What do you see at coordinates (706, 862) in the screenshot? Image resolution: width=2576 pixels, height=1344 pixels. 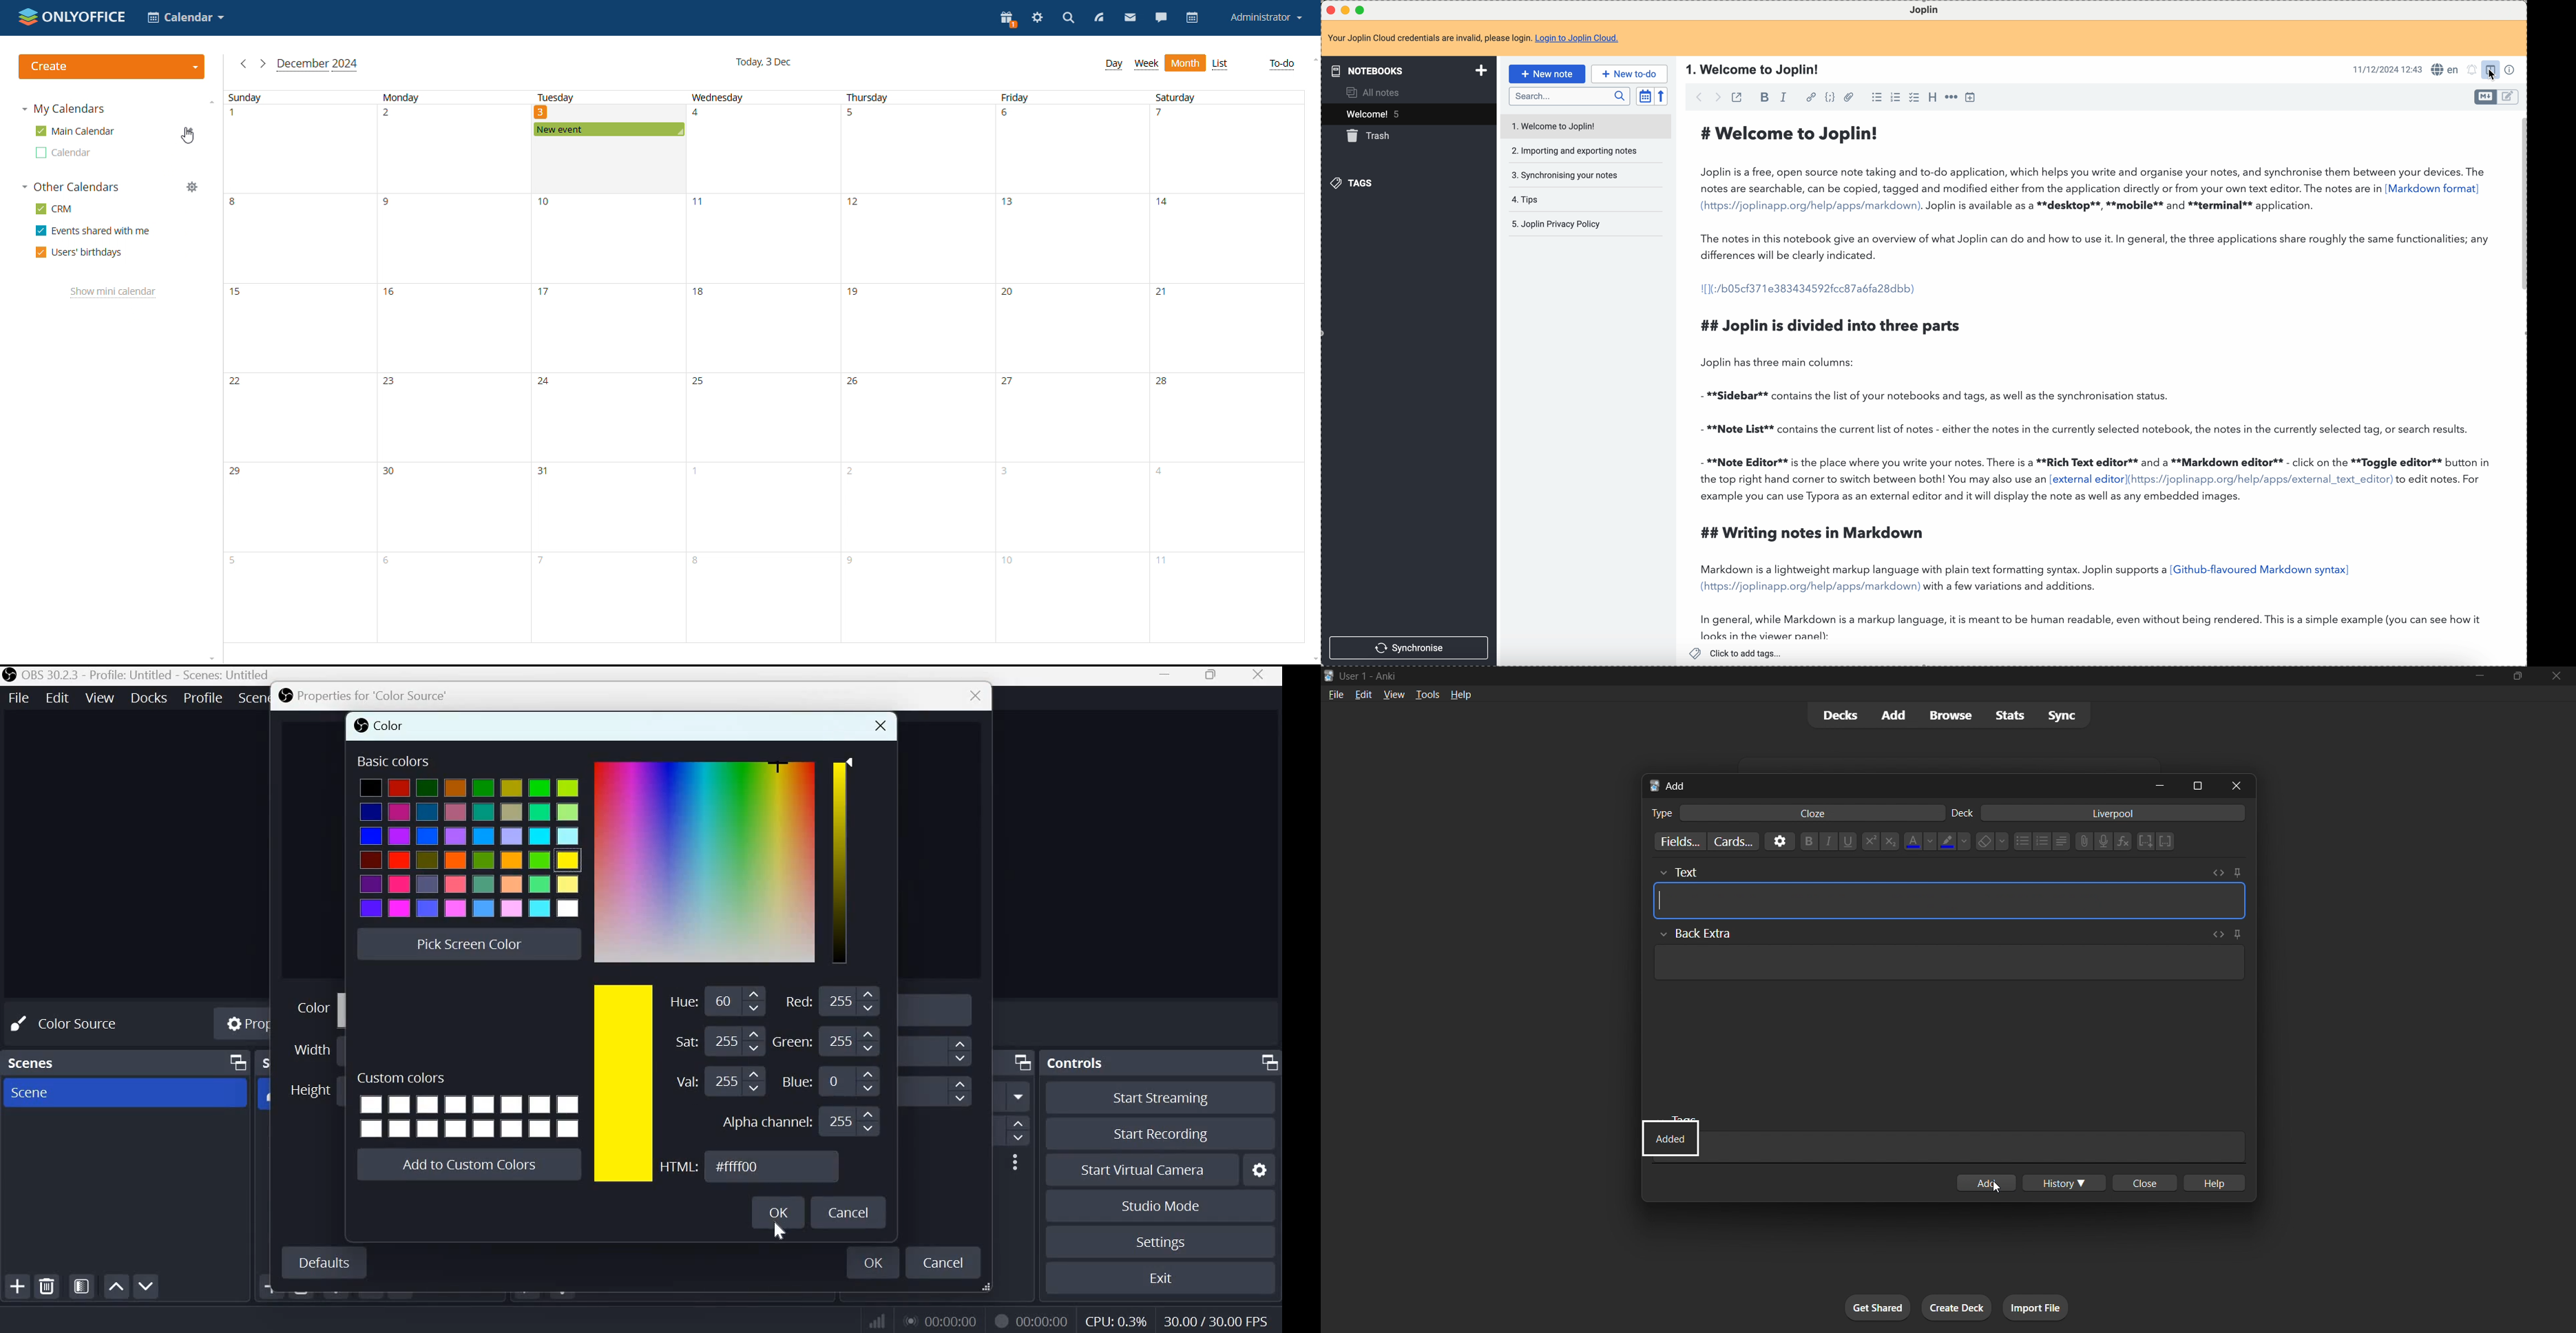 I see `Color Gradient Box` at bounding box center [706, 862].